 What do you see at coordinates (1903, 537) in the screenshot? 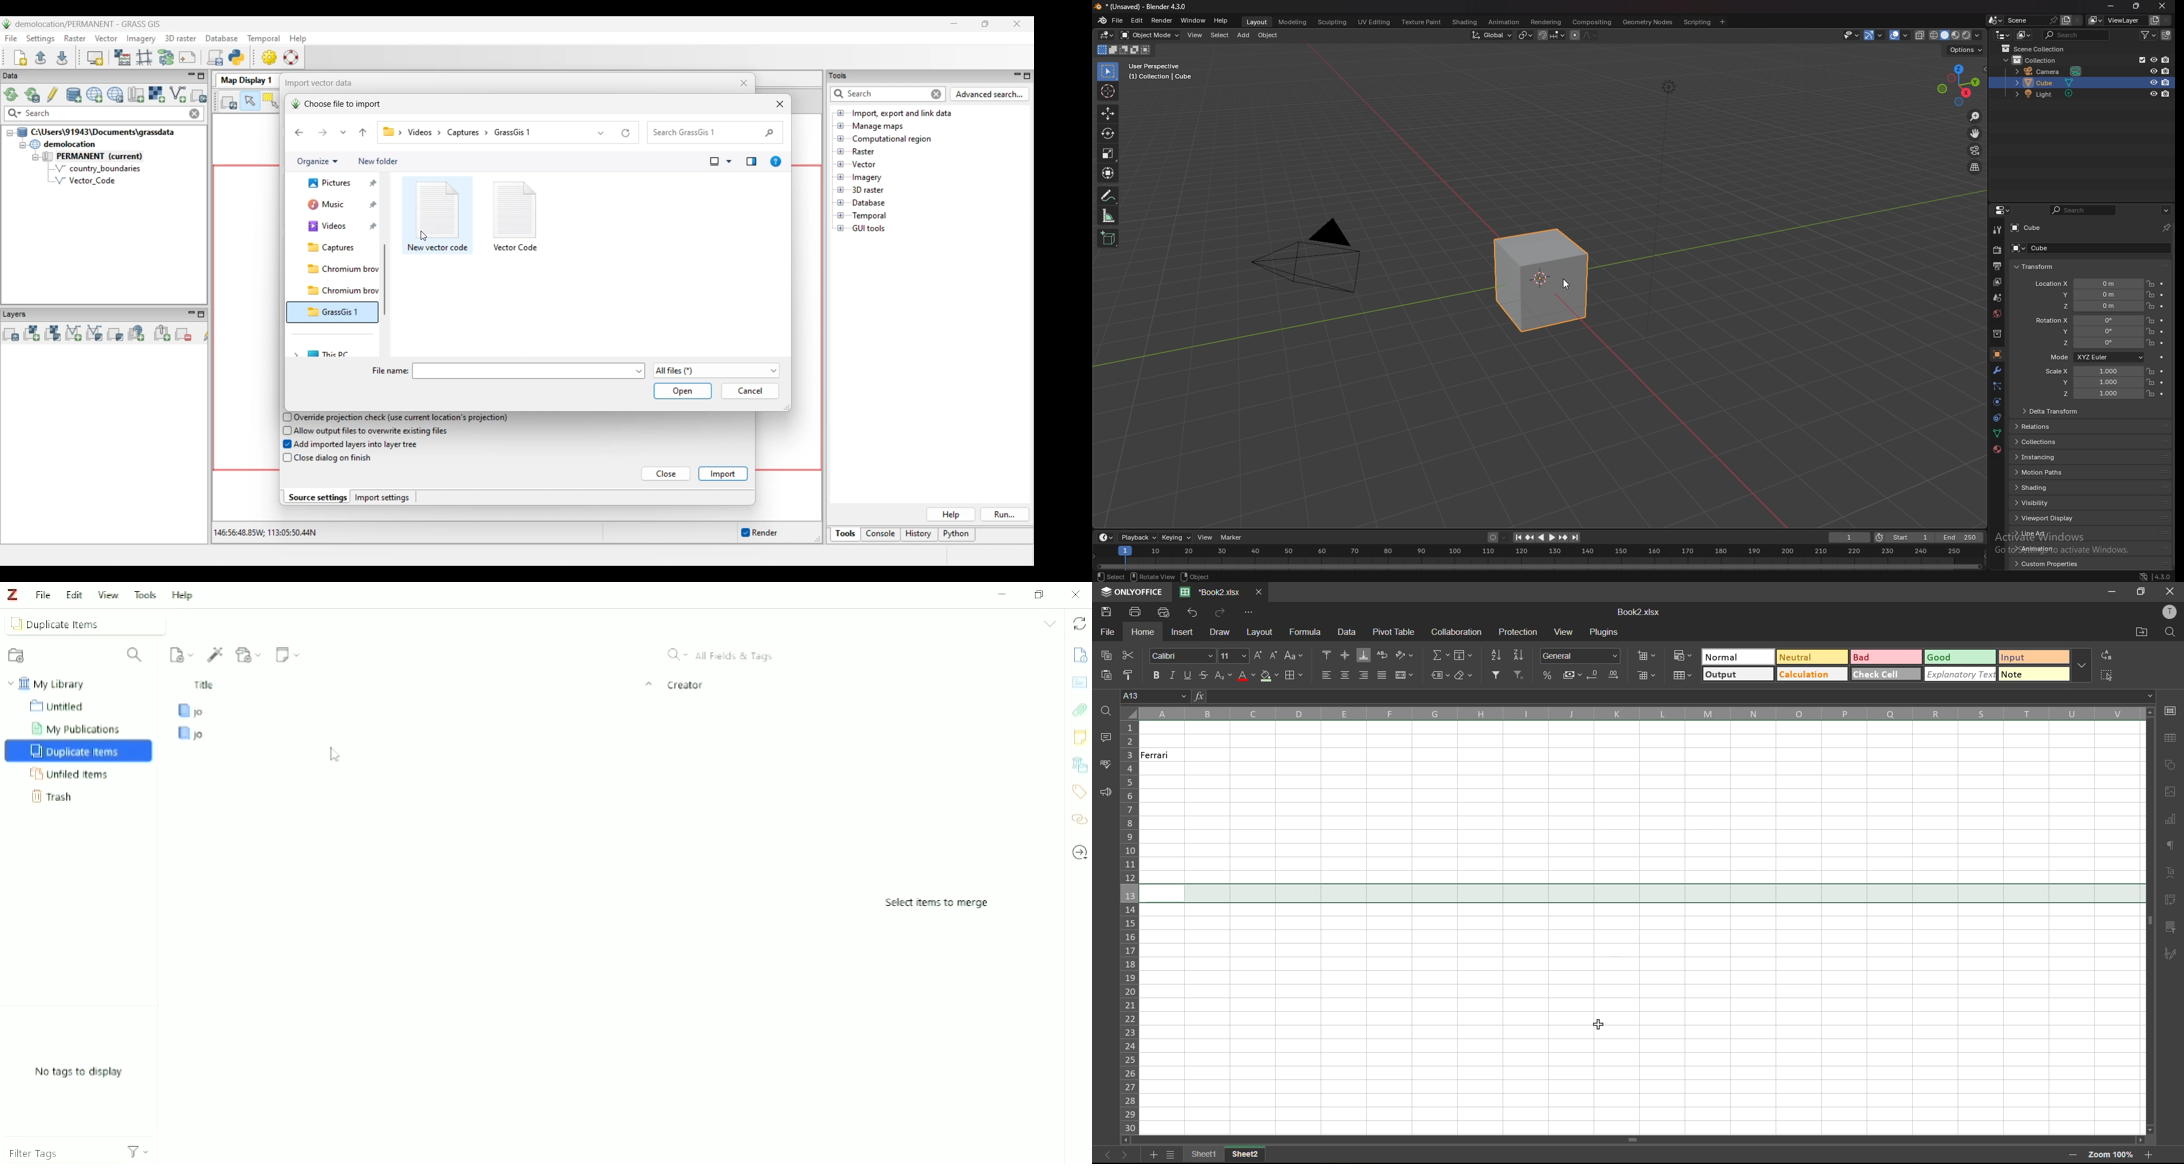
I see `start` at bounding box center [1903, 537].